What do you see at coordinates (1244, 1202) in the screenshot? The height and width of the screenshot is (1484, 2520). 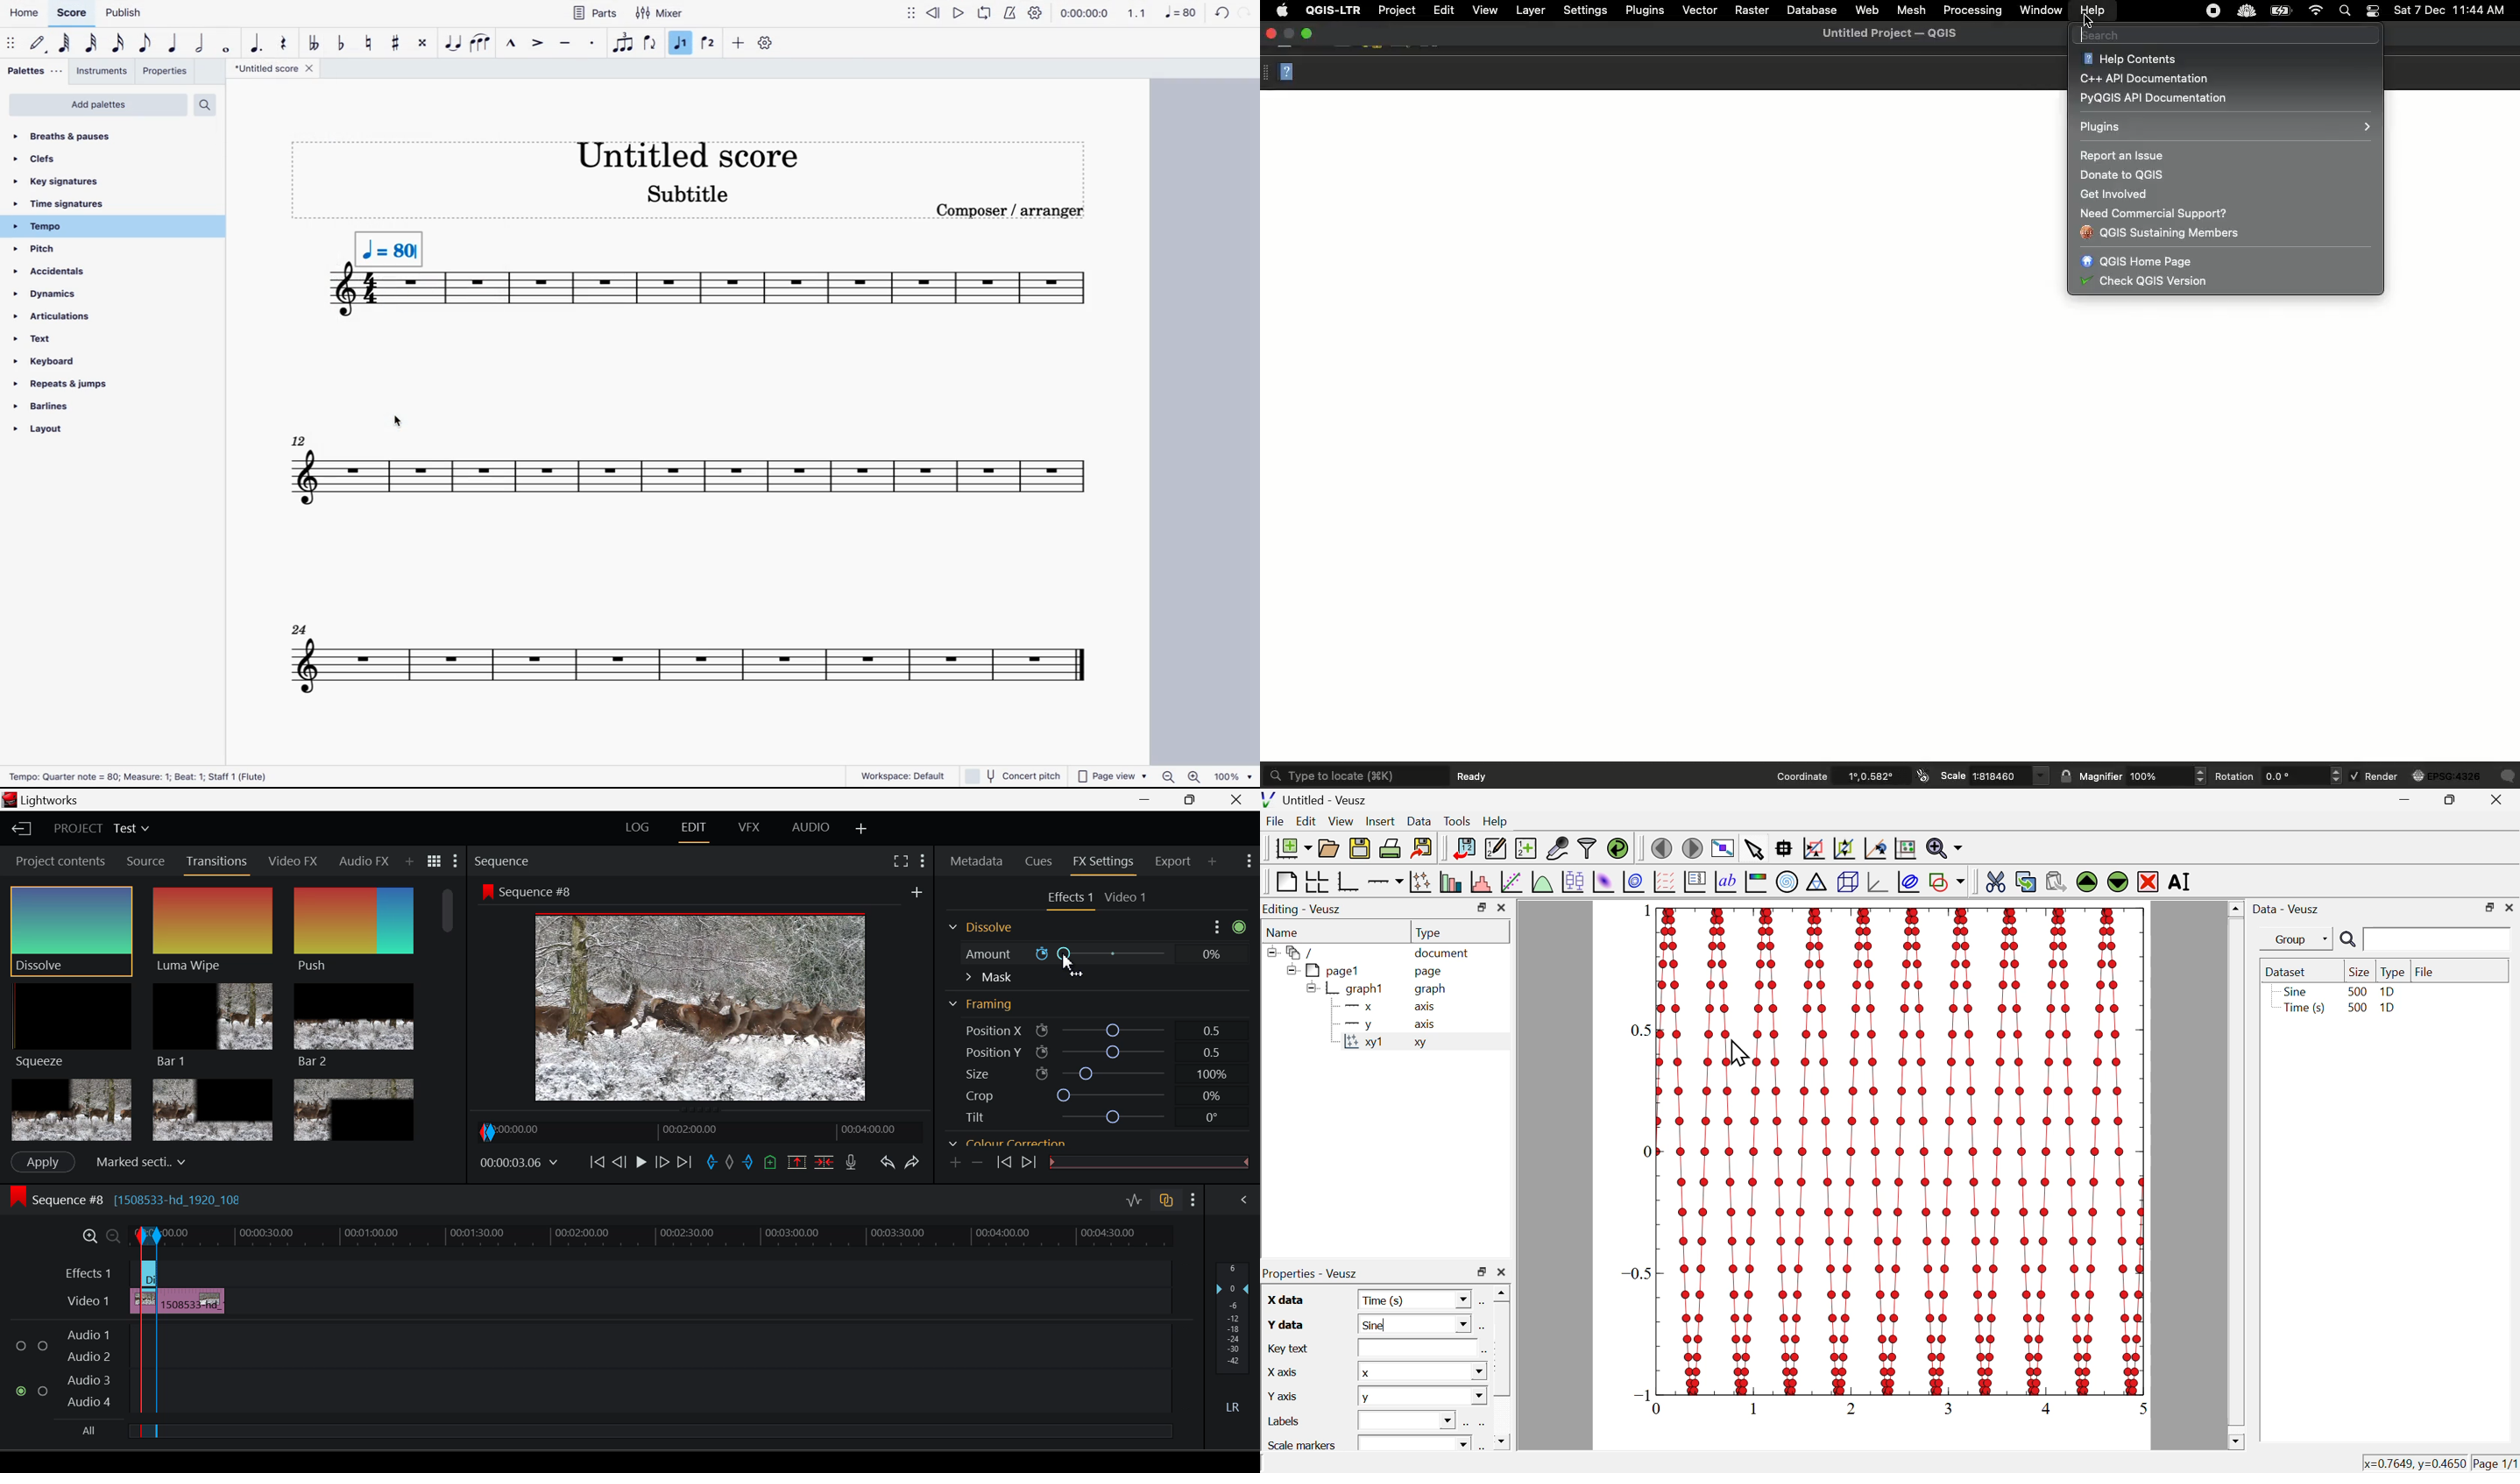 I see `Show Audio Mix` at bounding box center [1244, 1202].